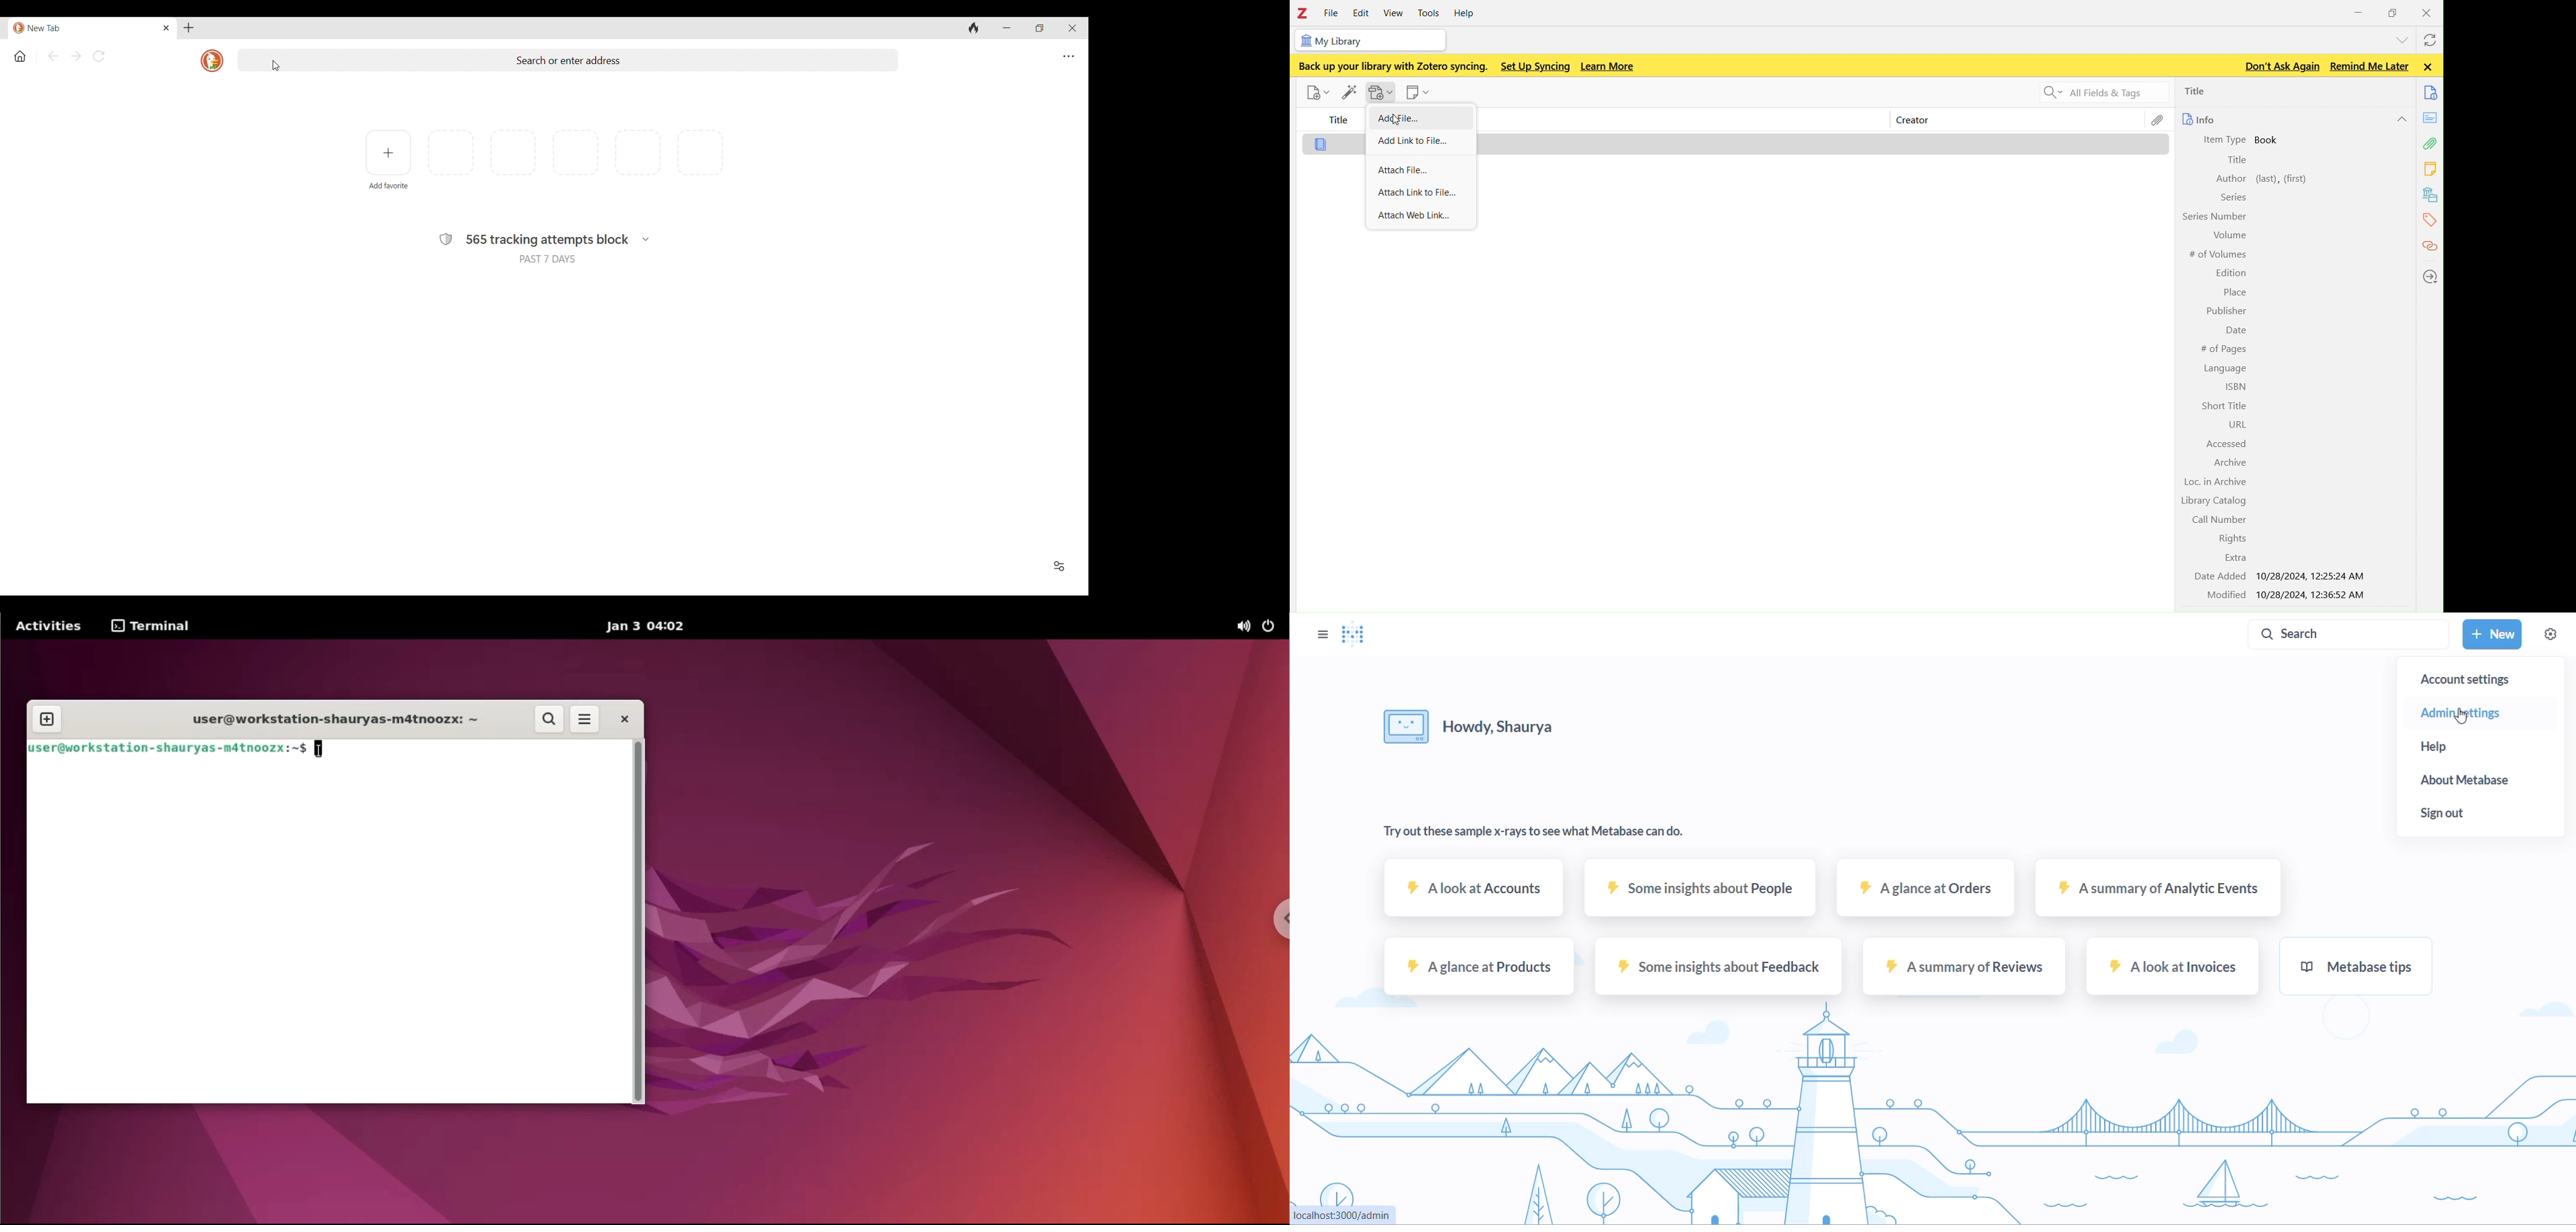  What do you see at coordinates (2342, 632) in the screenshot?
I see `SEARCH BAR` at bounding box center [2342, 632].